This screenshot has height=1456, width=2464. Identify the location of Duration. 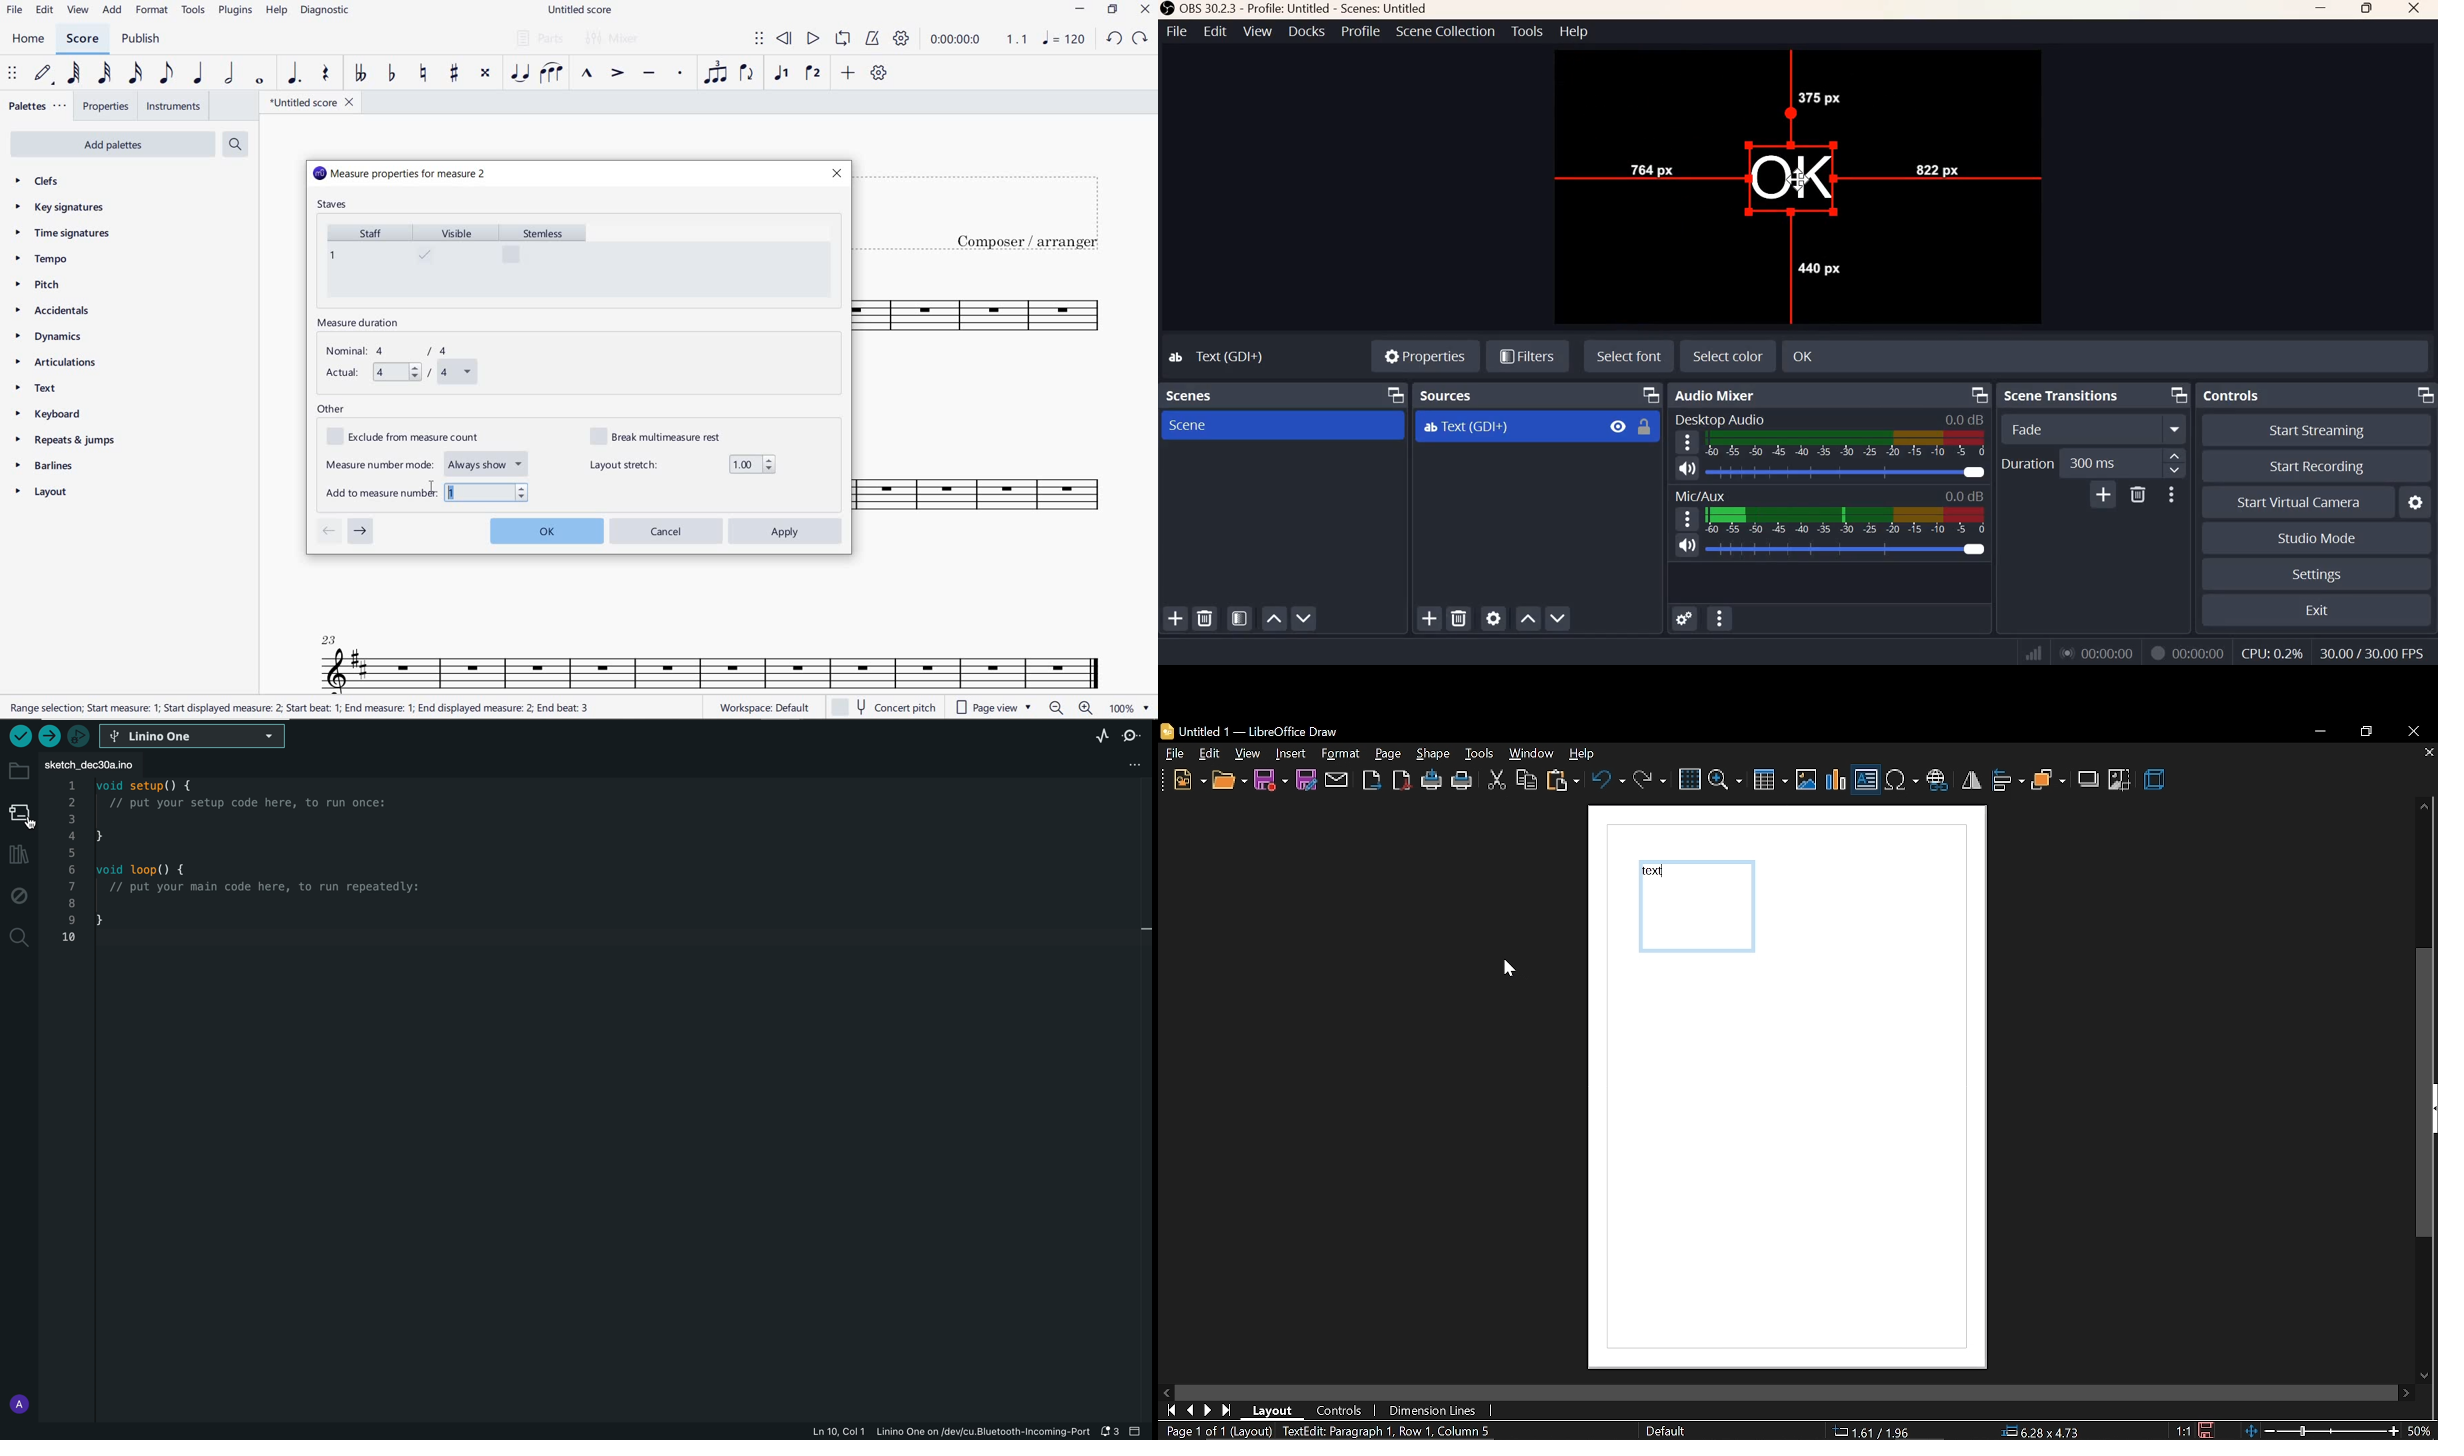
(2027, 463).